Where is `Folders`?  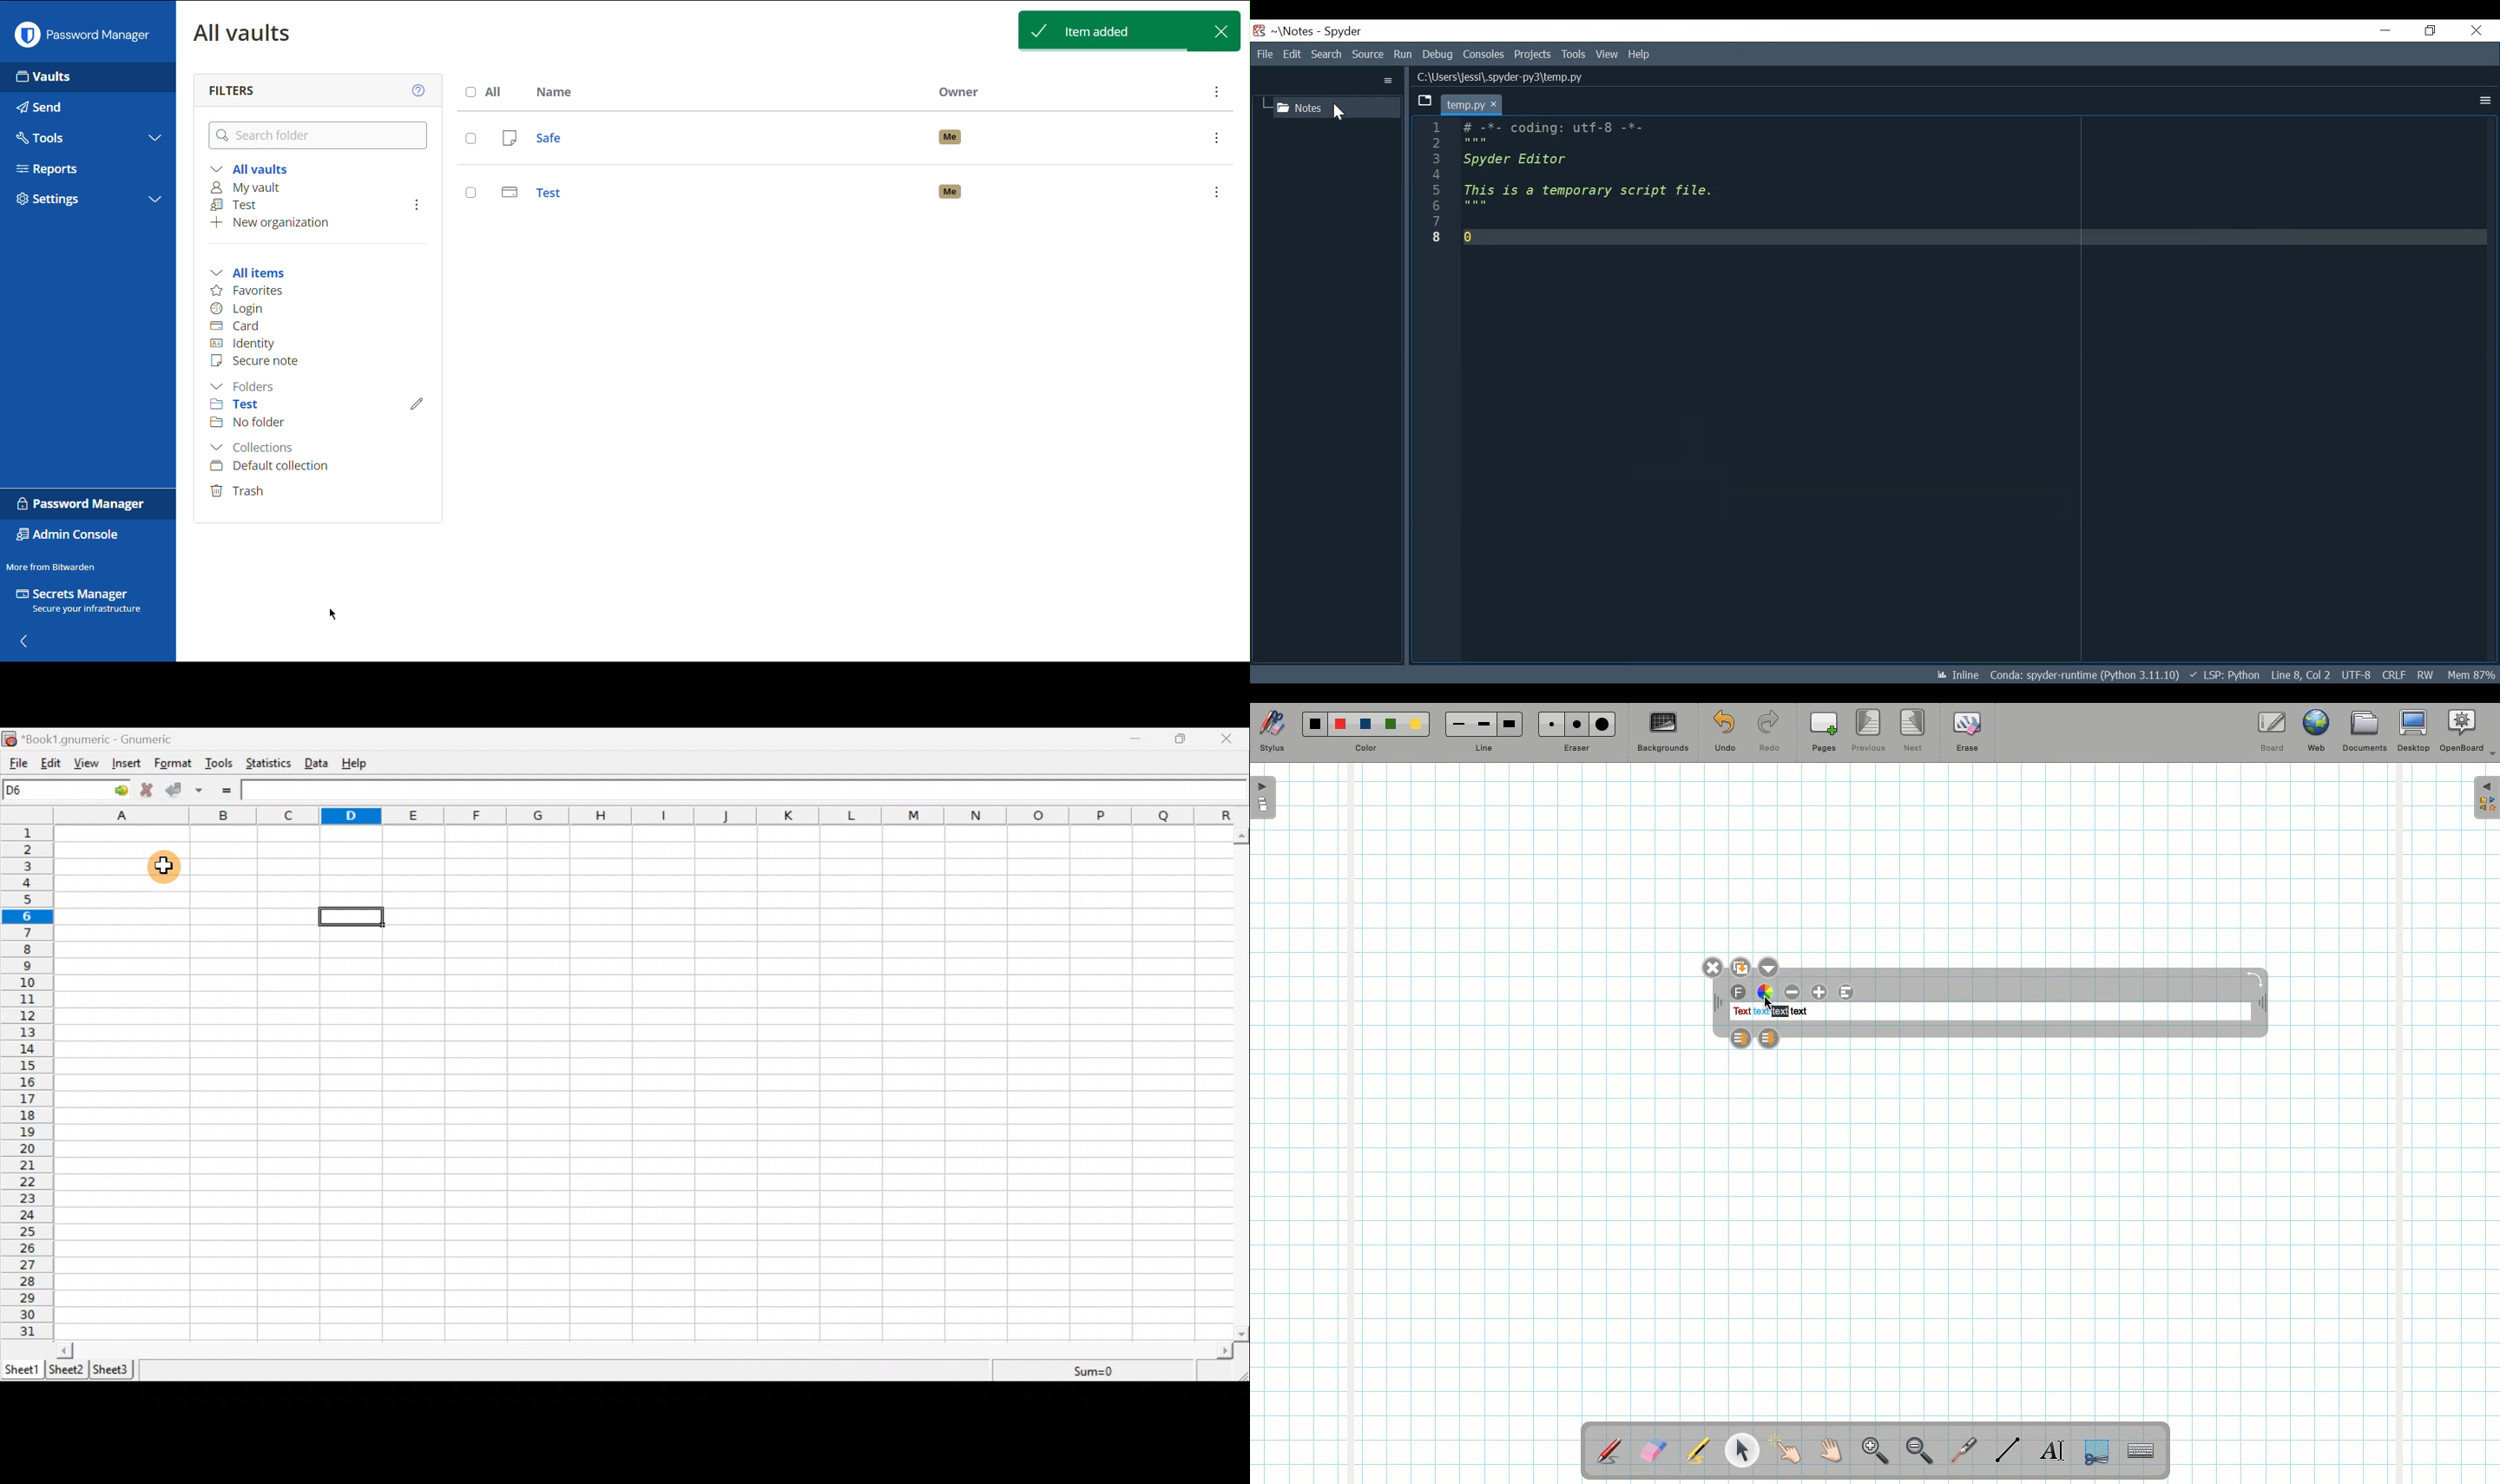 Folders is located at coordinates (250, 387).